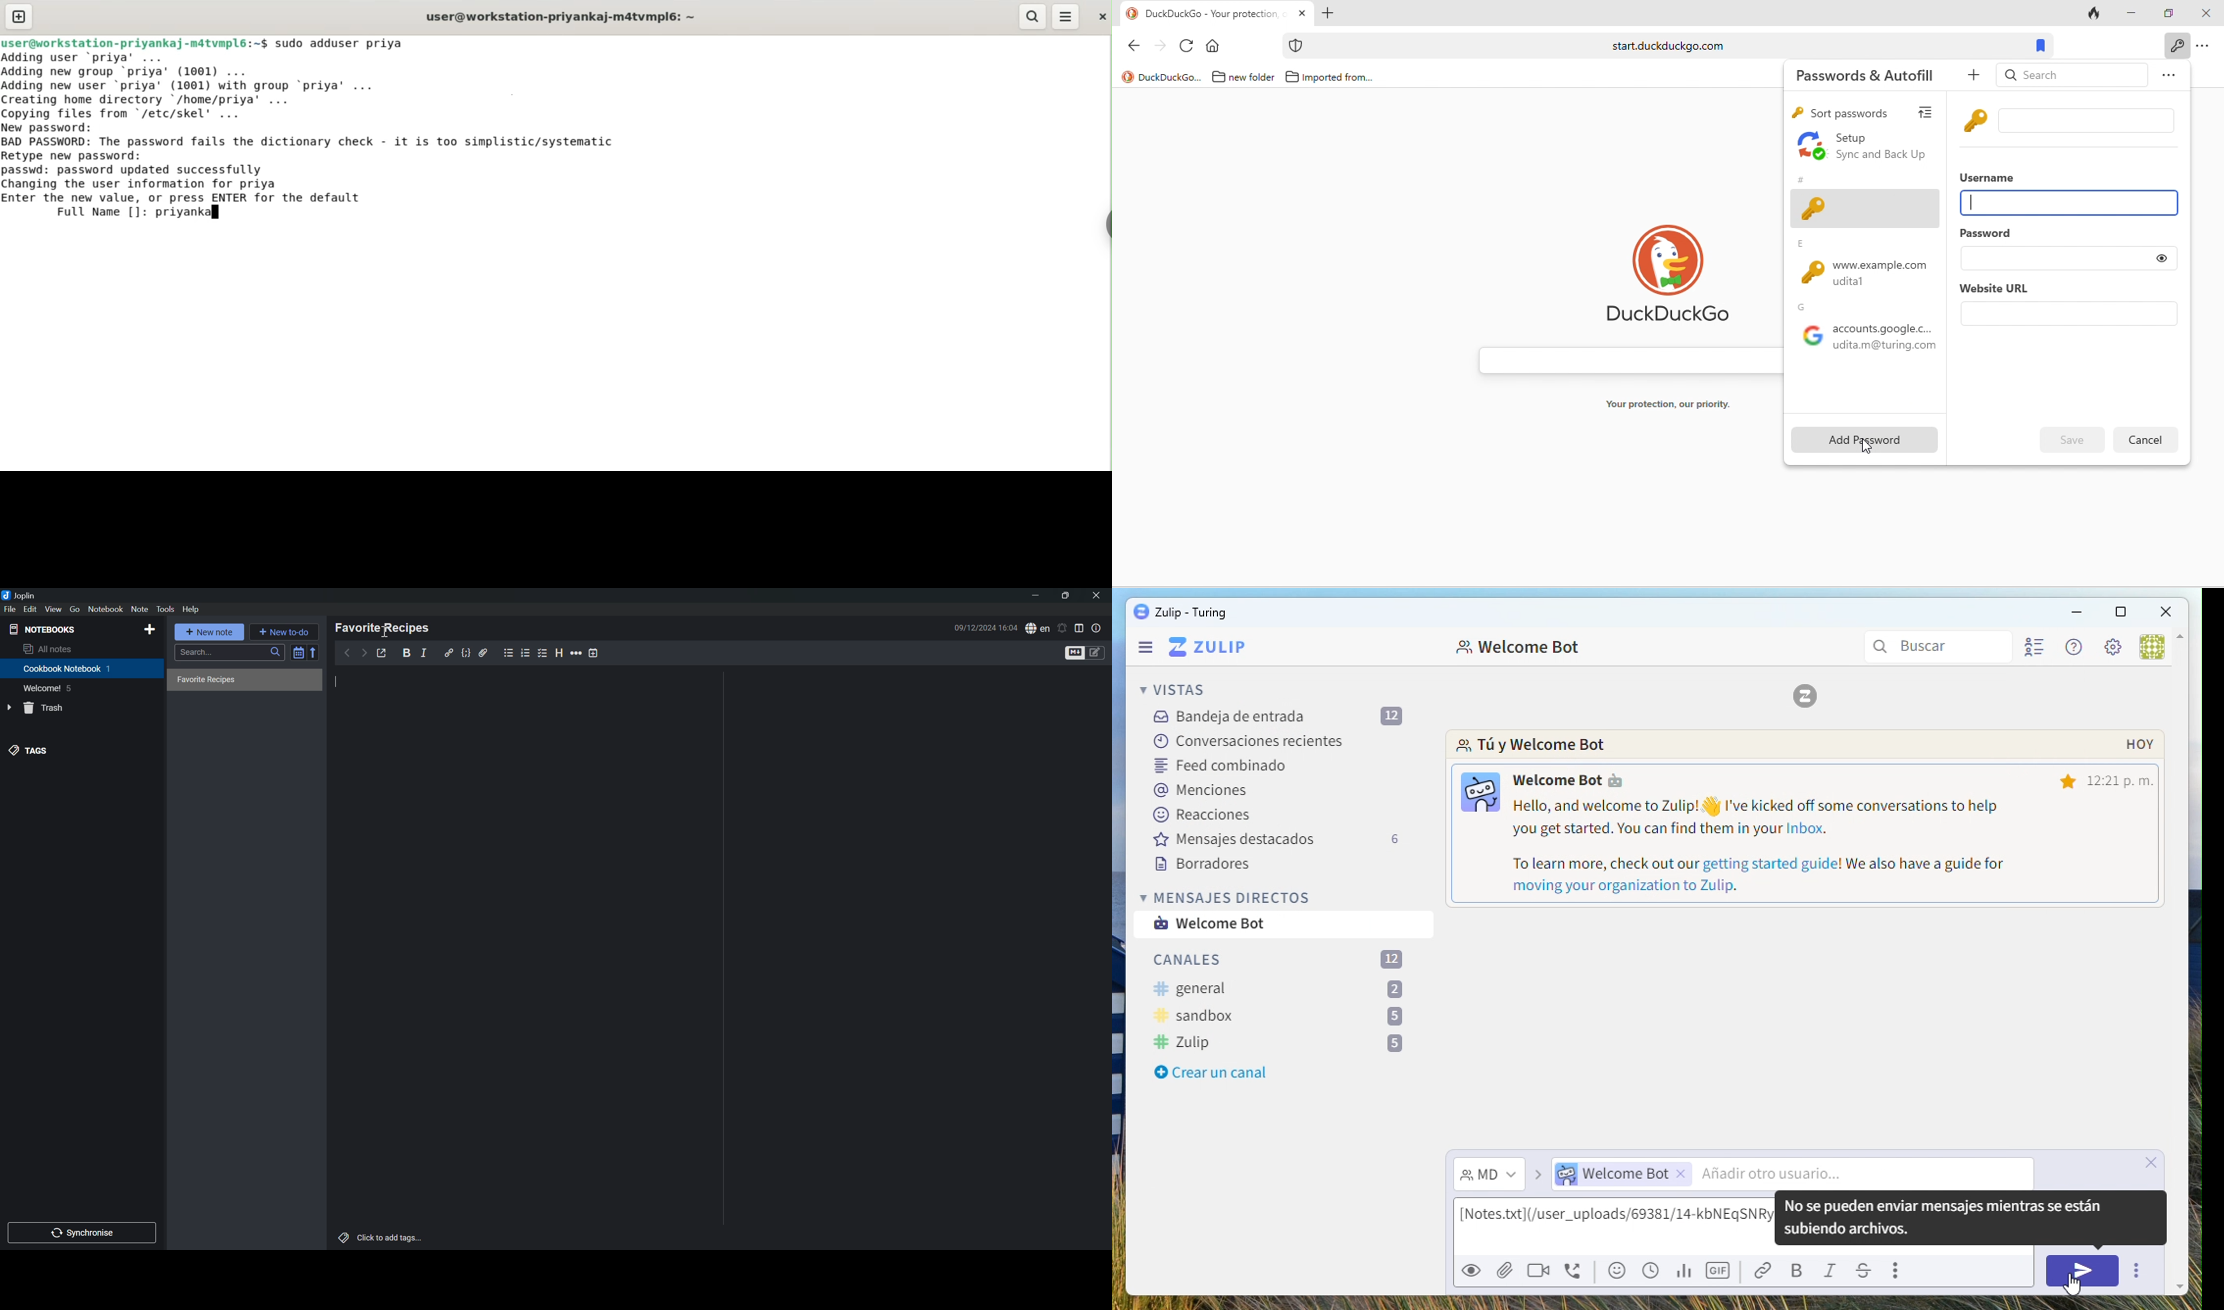 This screenshot has width=2240, height=1316. I want to click on Forward, so click(364, 653).